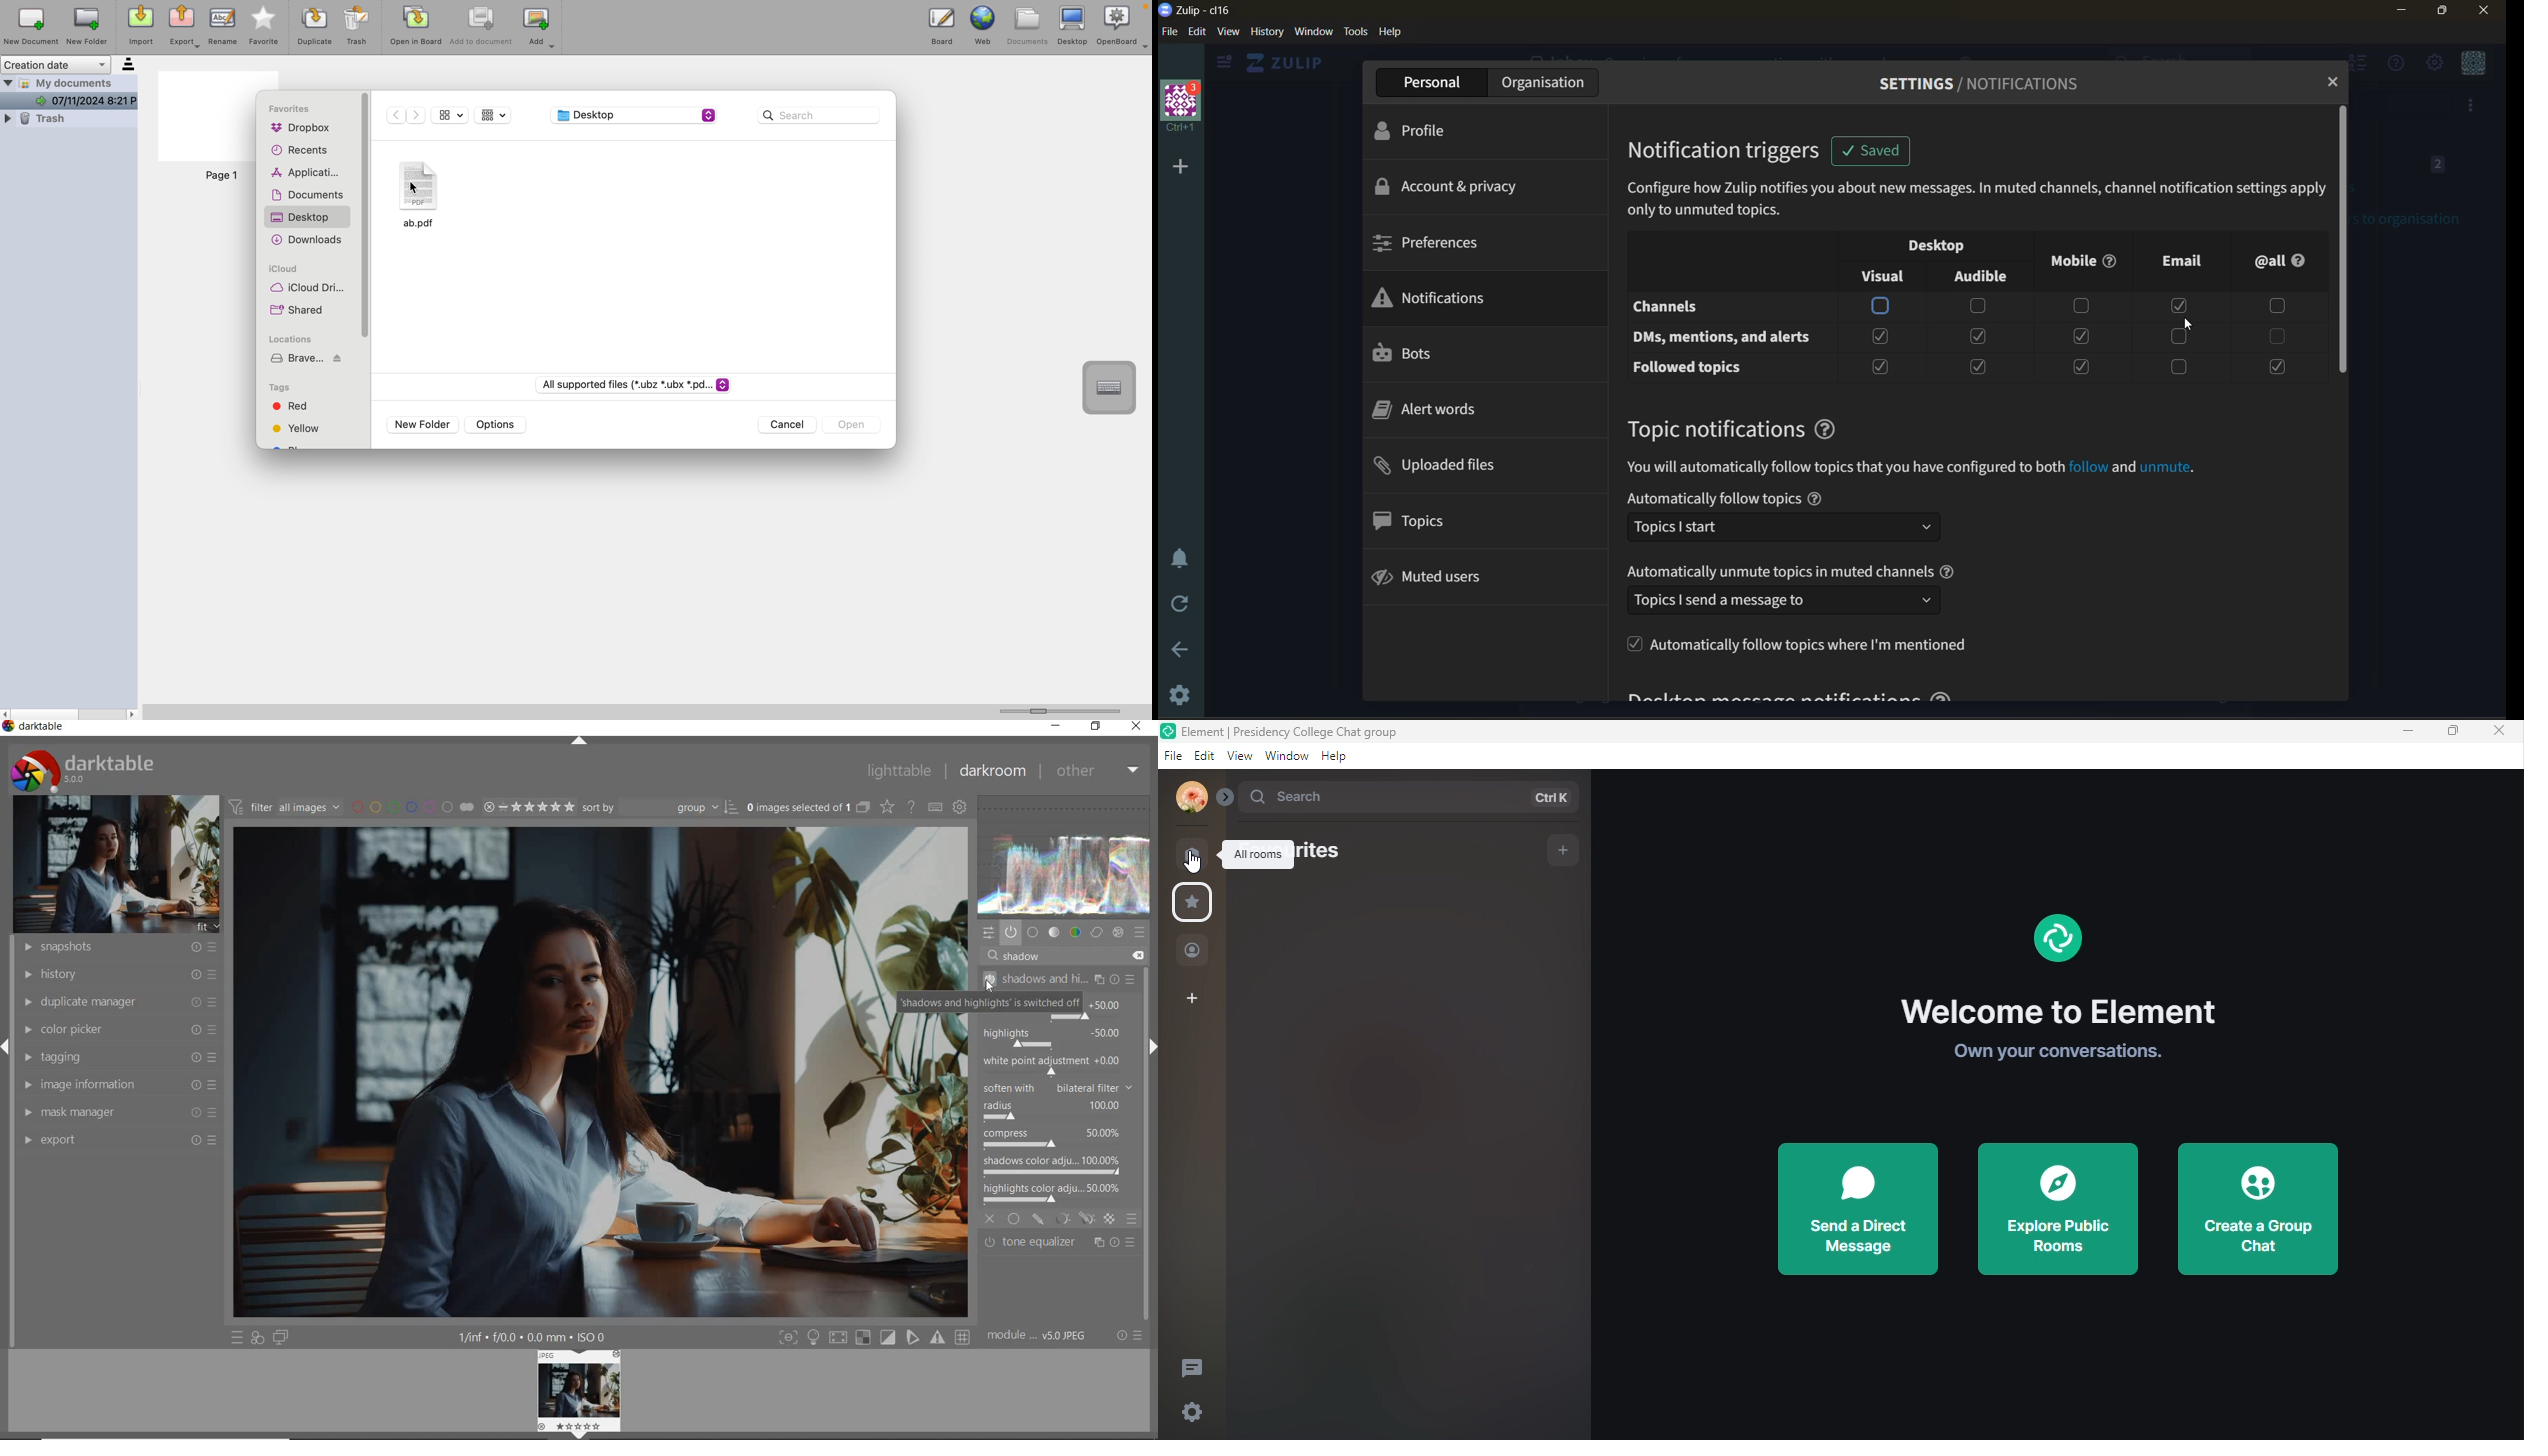 This screenshot has width=2548, height=1456. Describe the element at coordinates (1548, 83) in the screenshot. I see `organisation` at that location.